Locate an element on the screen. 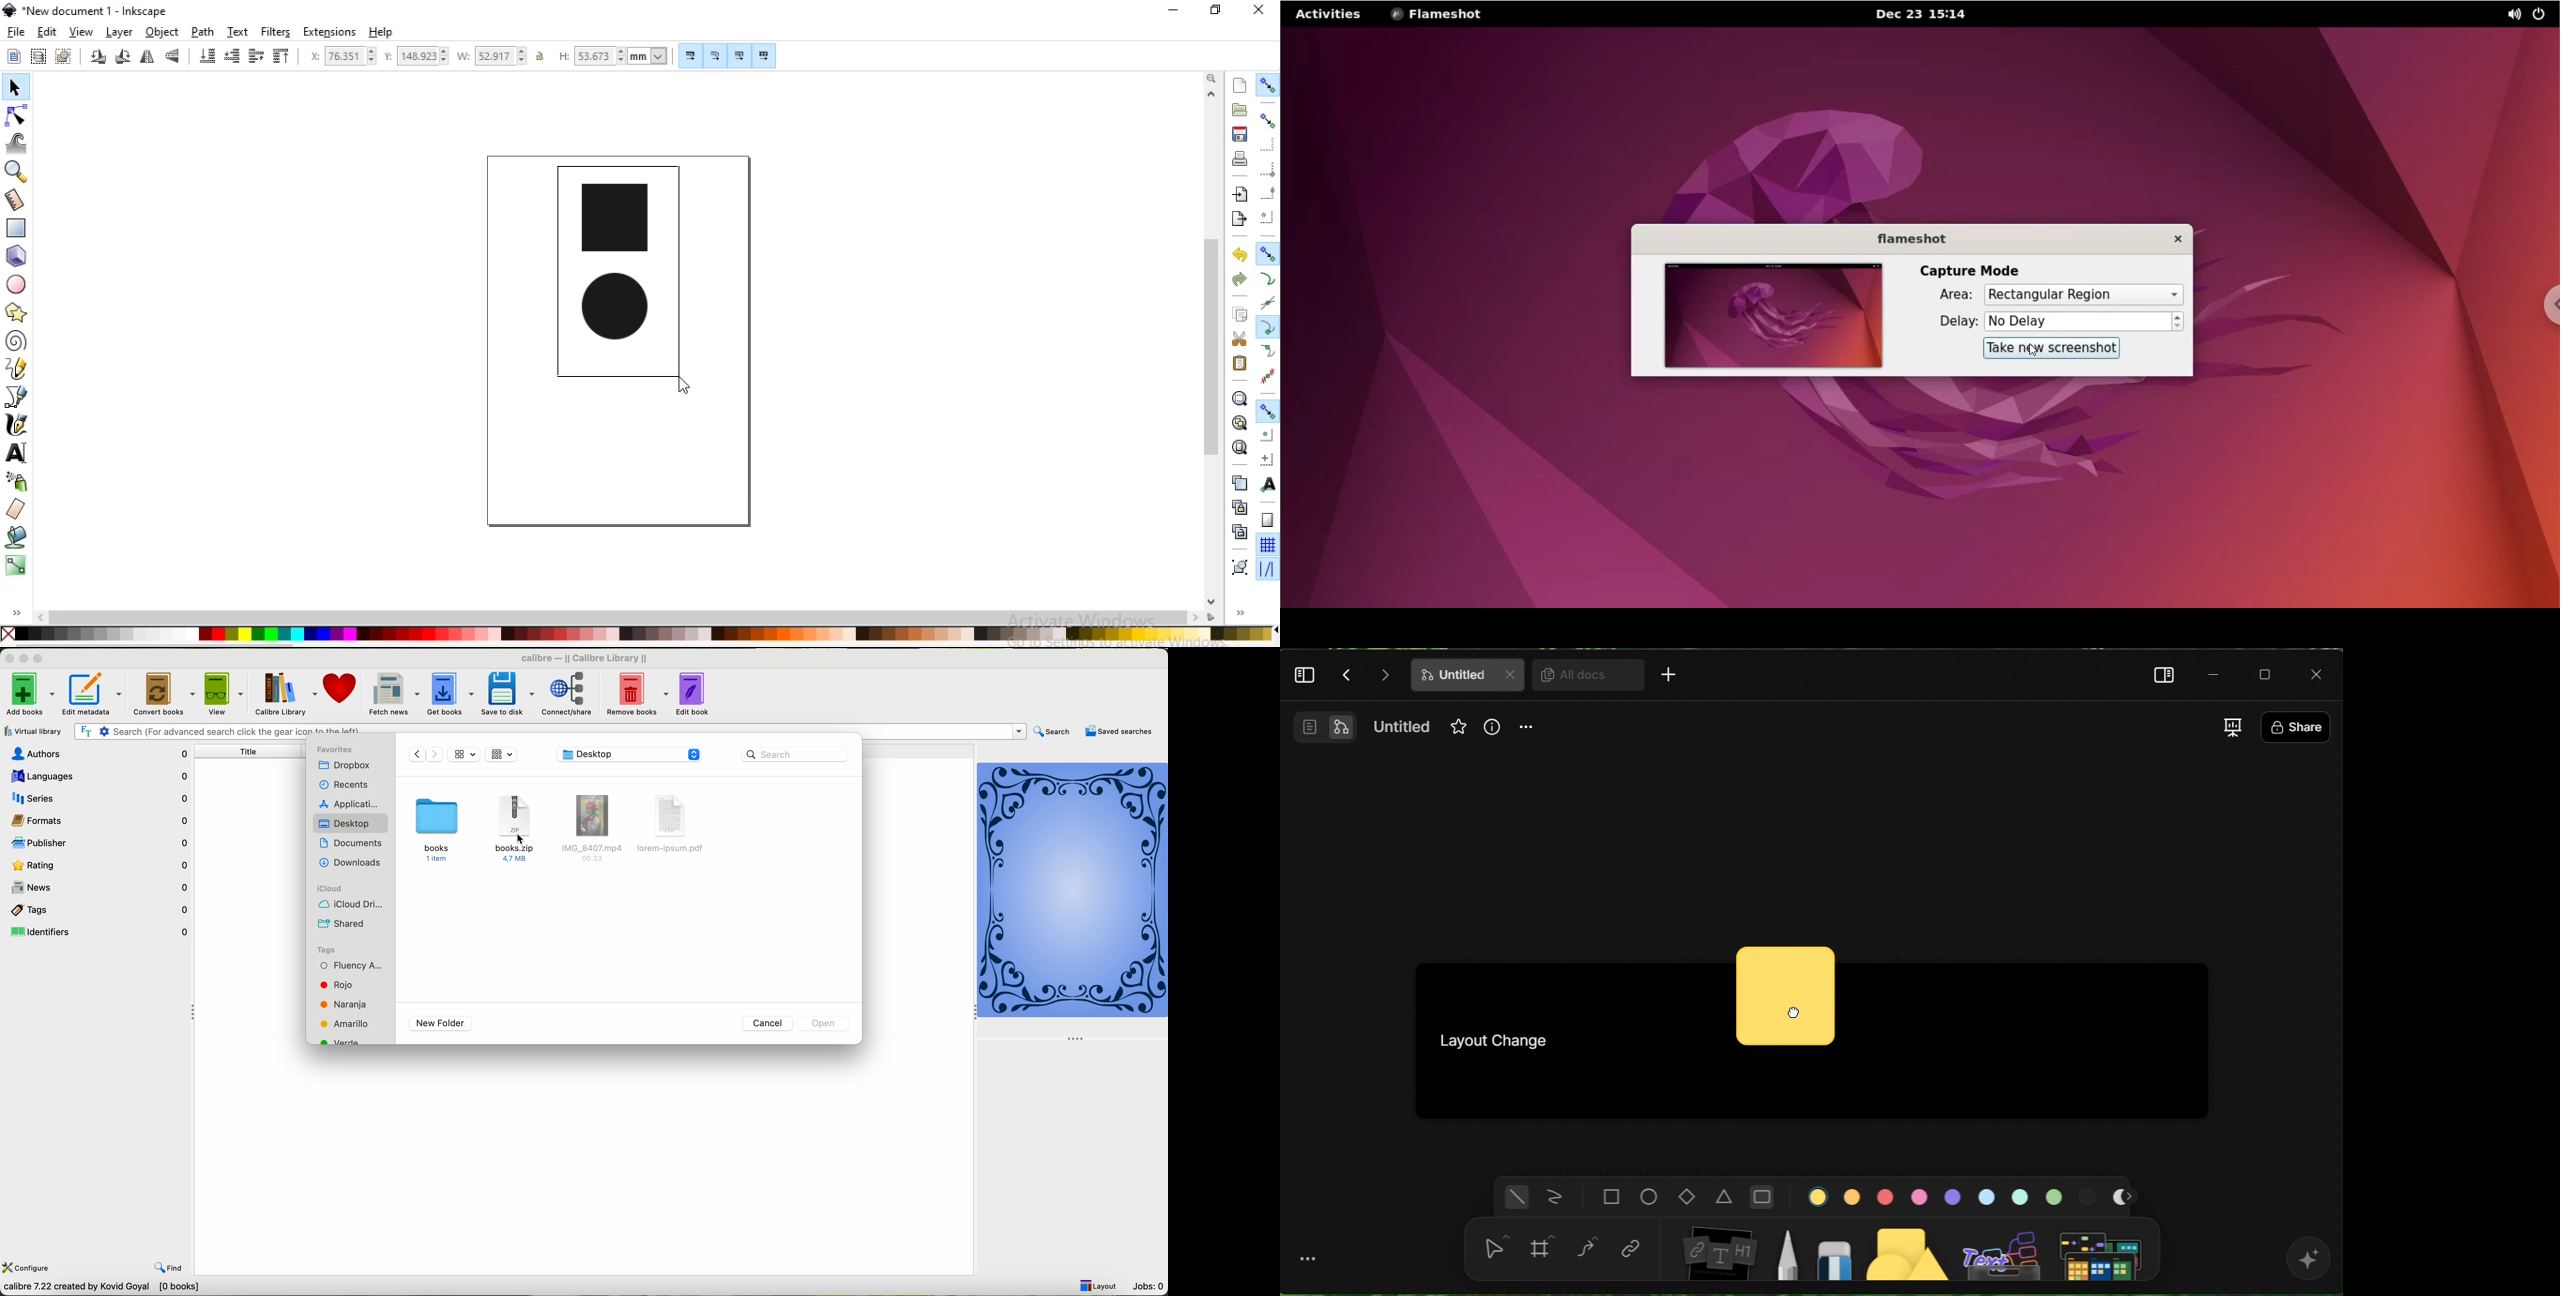 This screenshot has height=1316, width=2576. save document is located at coordinates (1239, 133).